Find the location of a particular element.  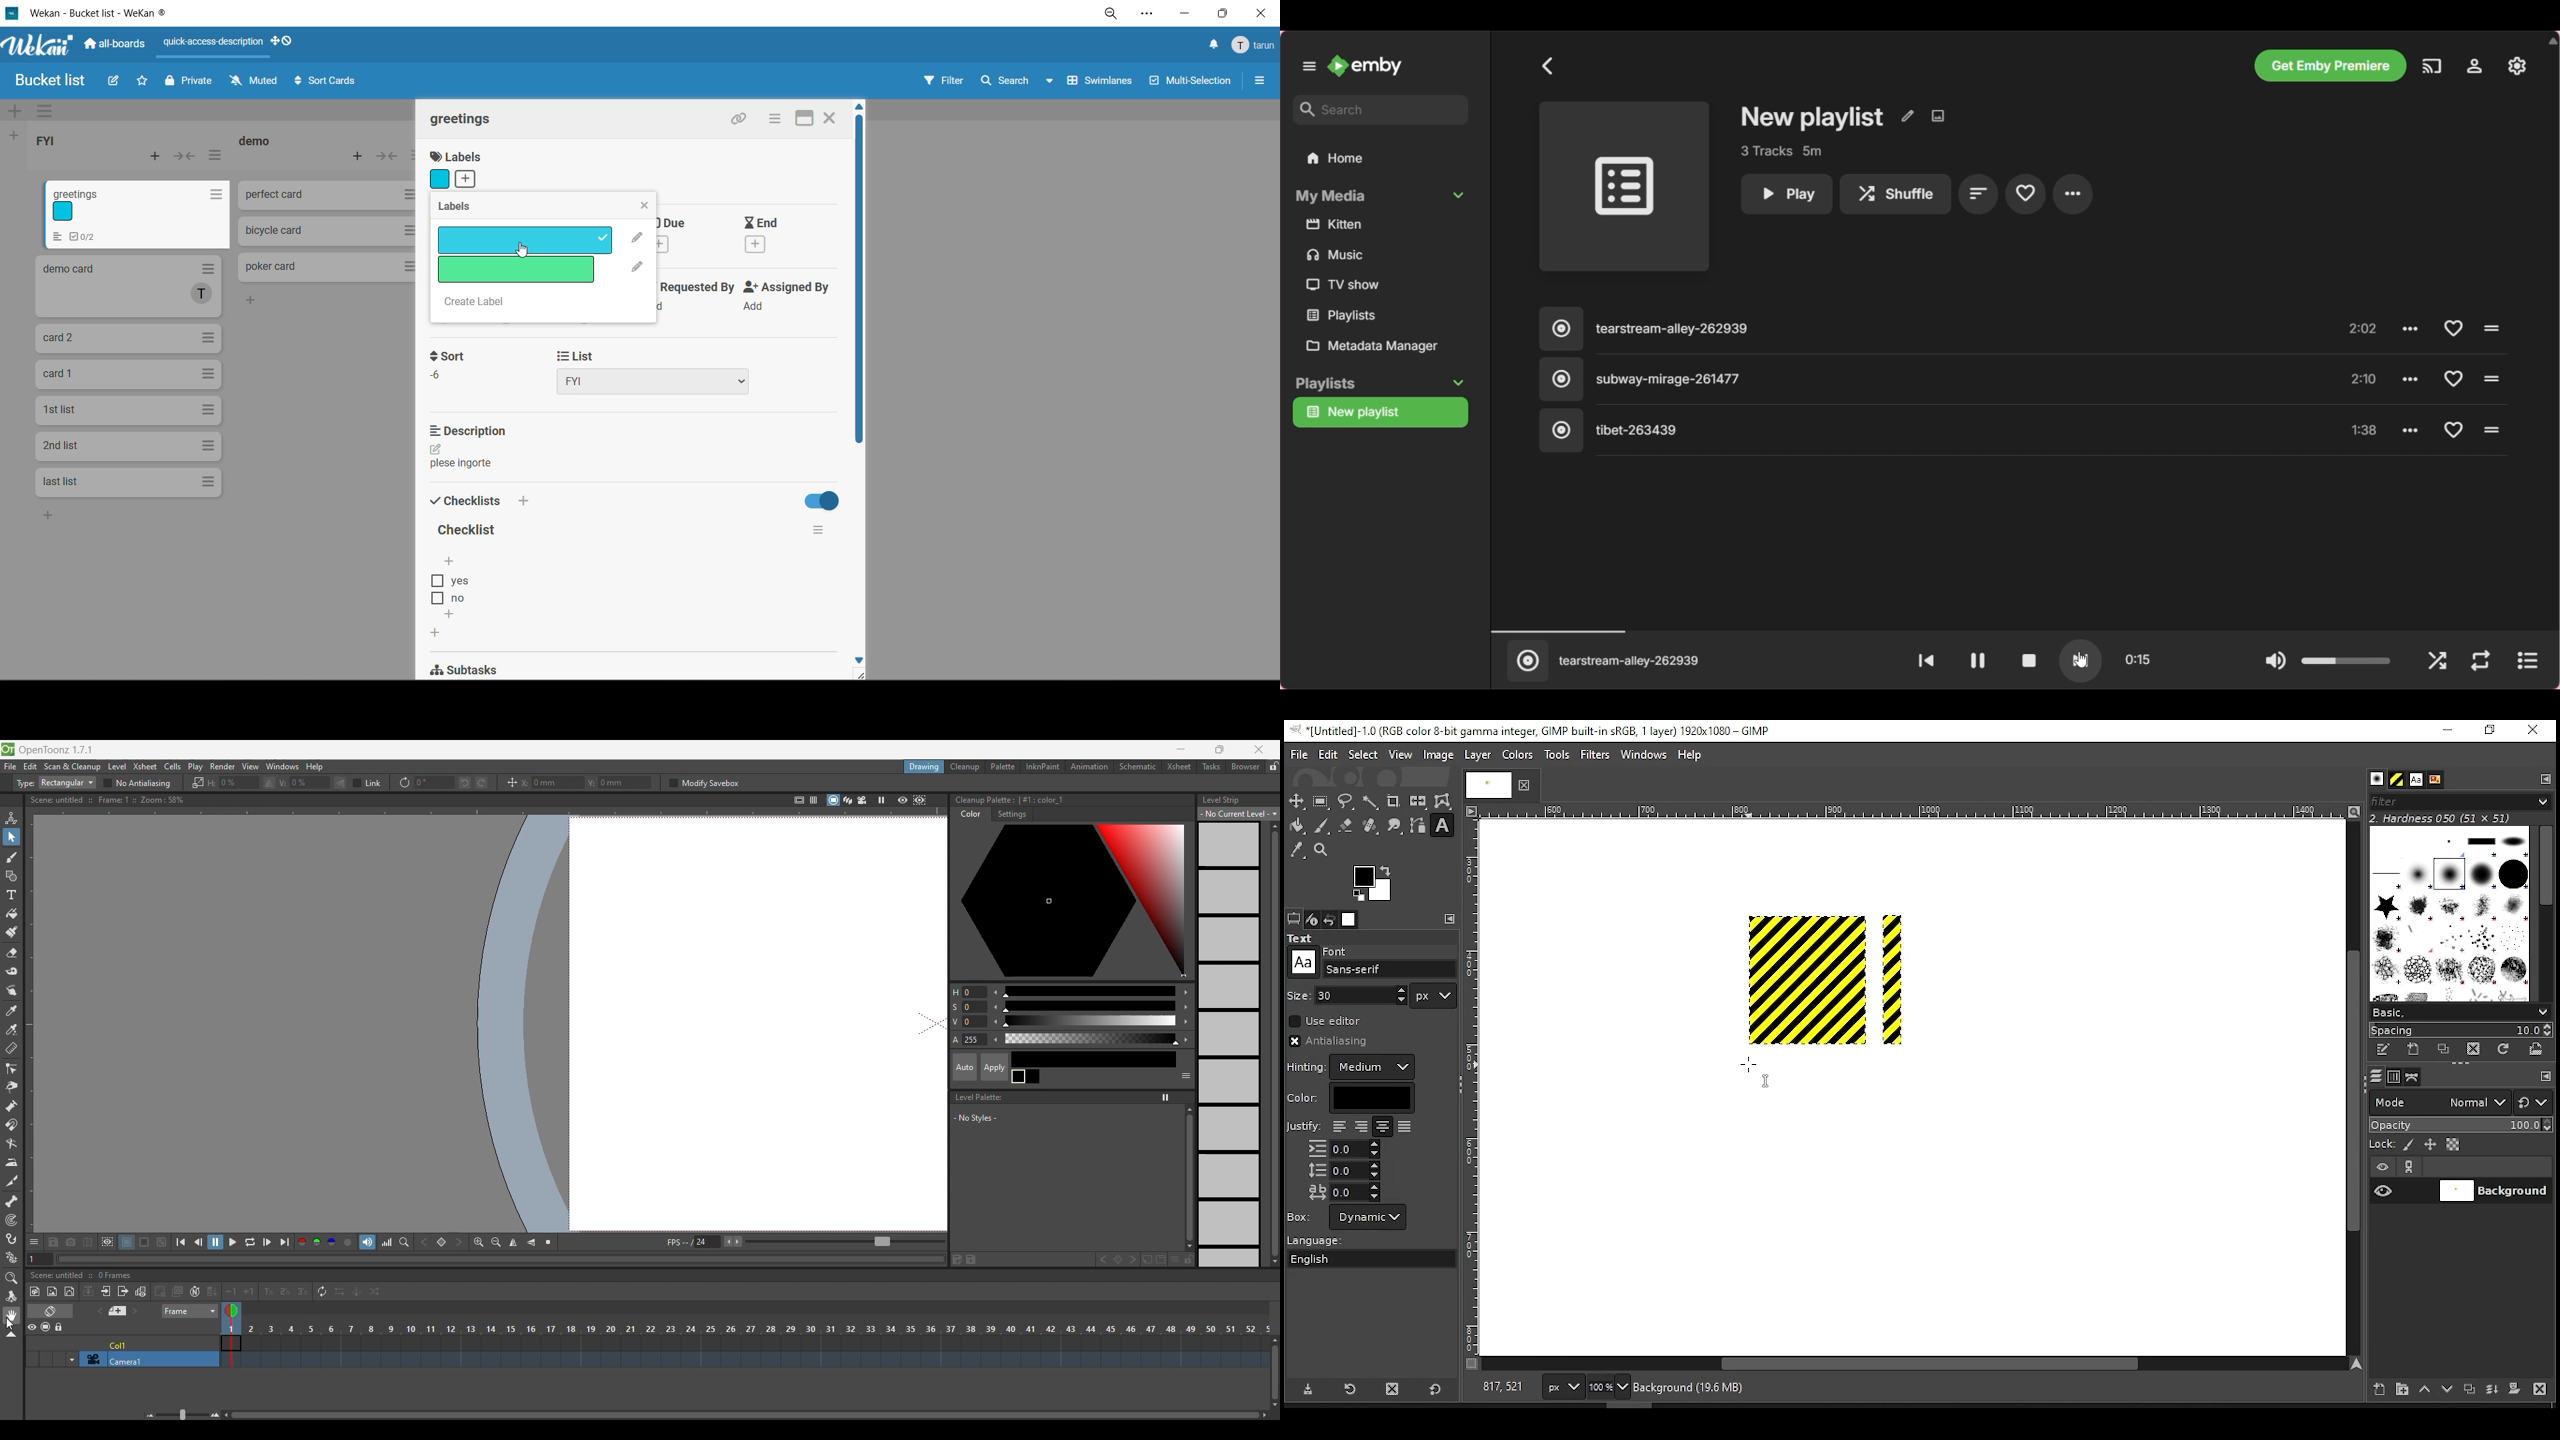

Browser is located at coordinates (1245, 767).